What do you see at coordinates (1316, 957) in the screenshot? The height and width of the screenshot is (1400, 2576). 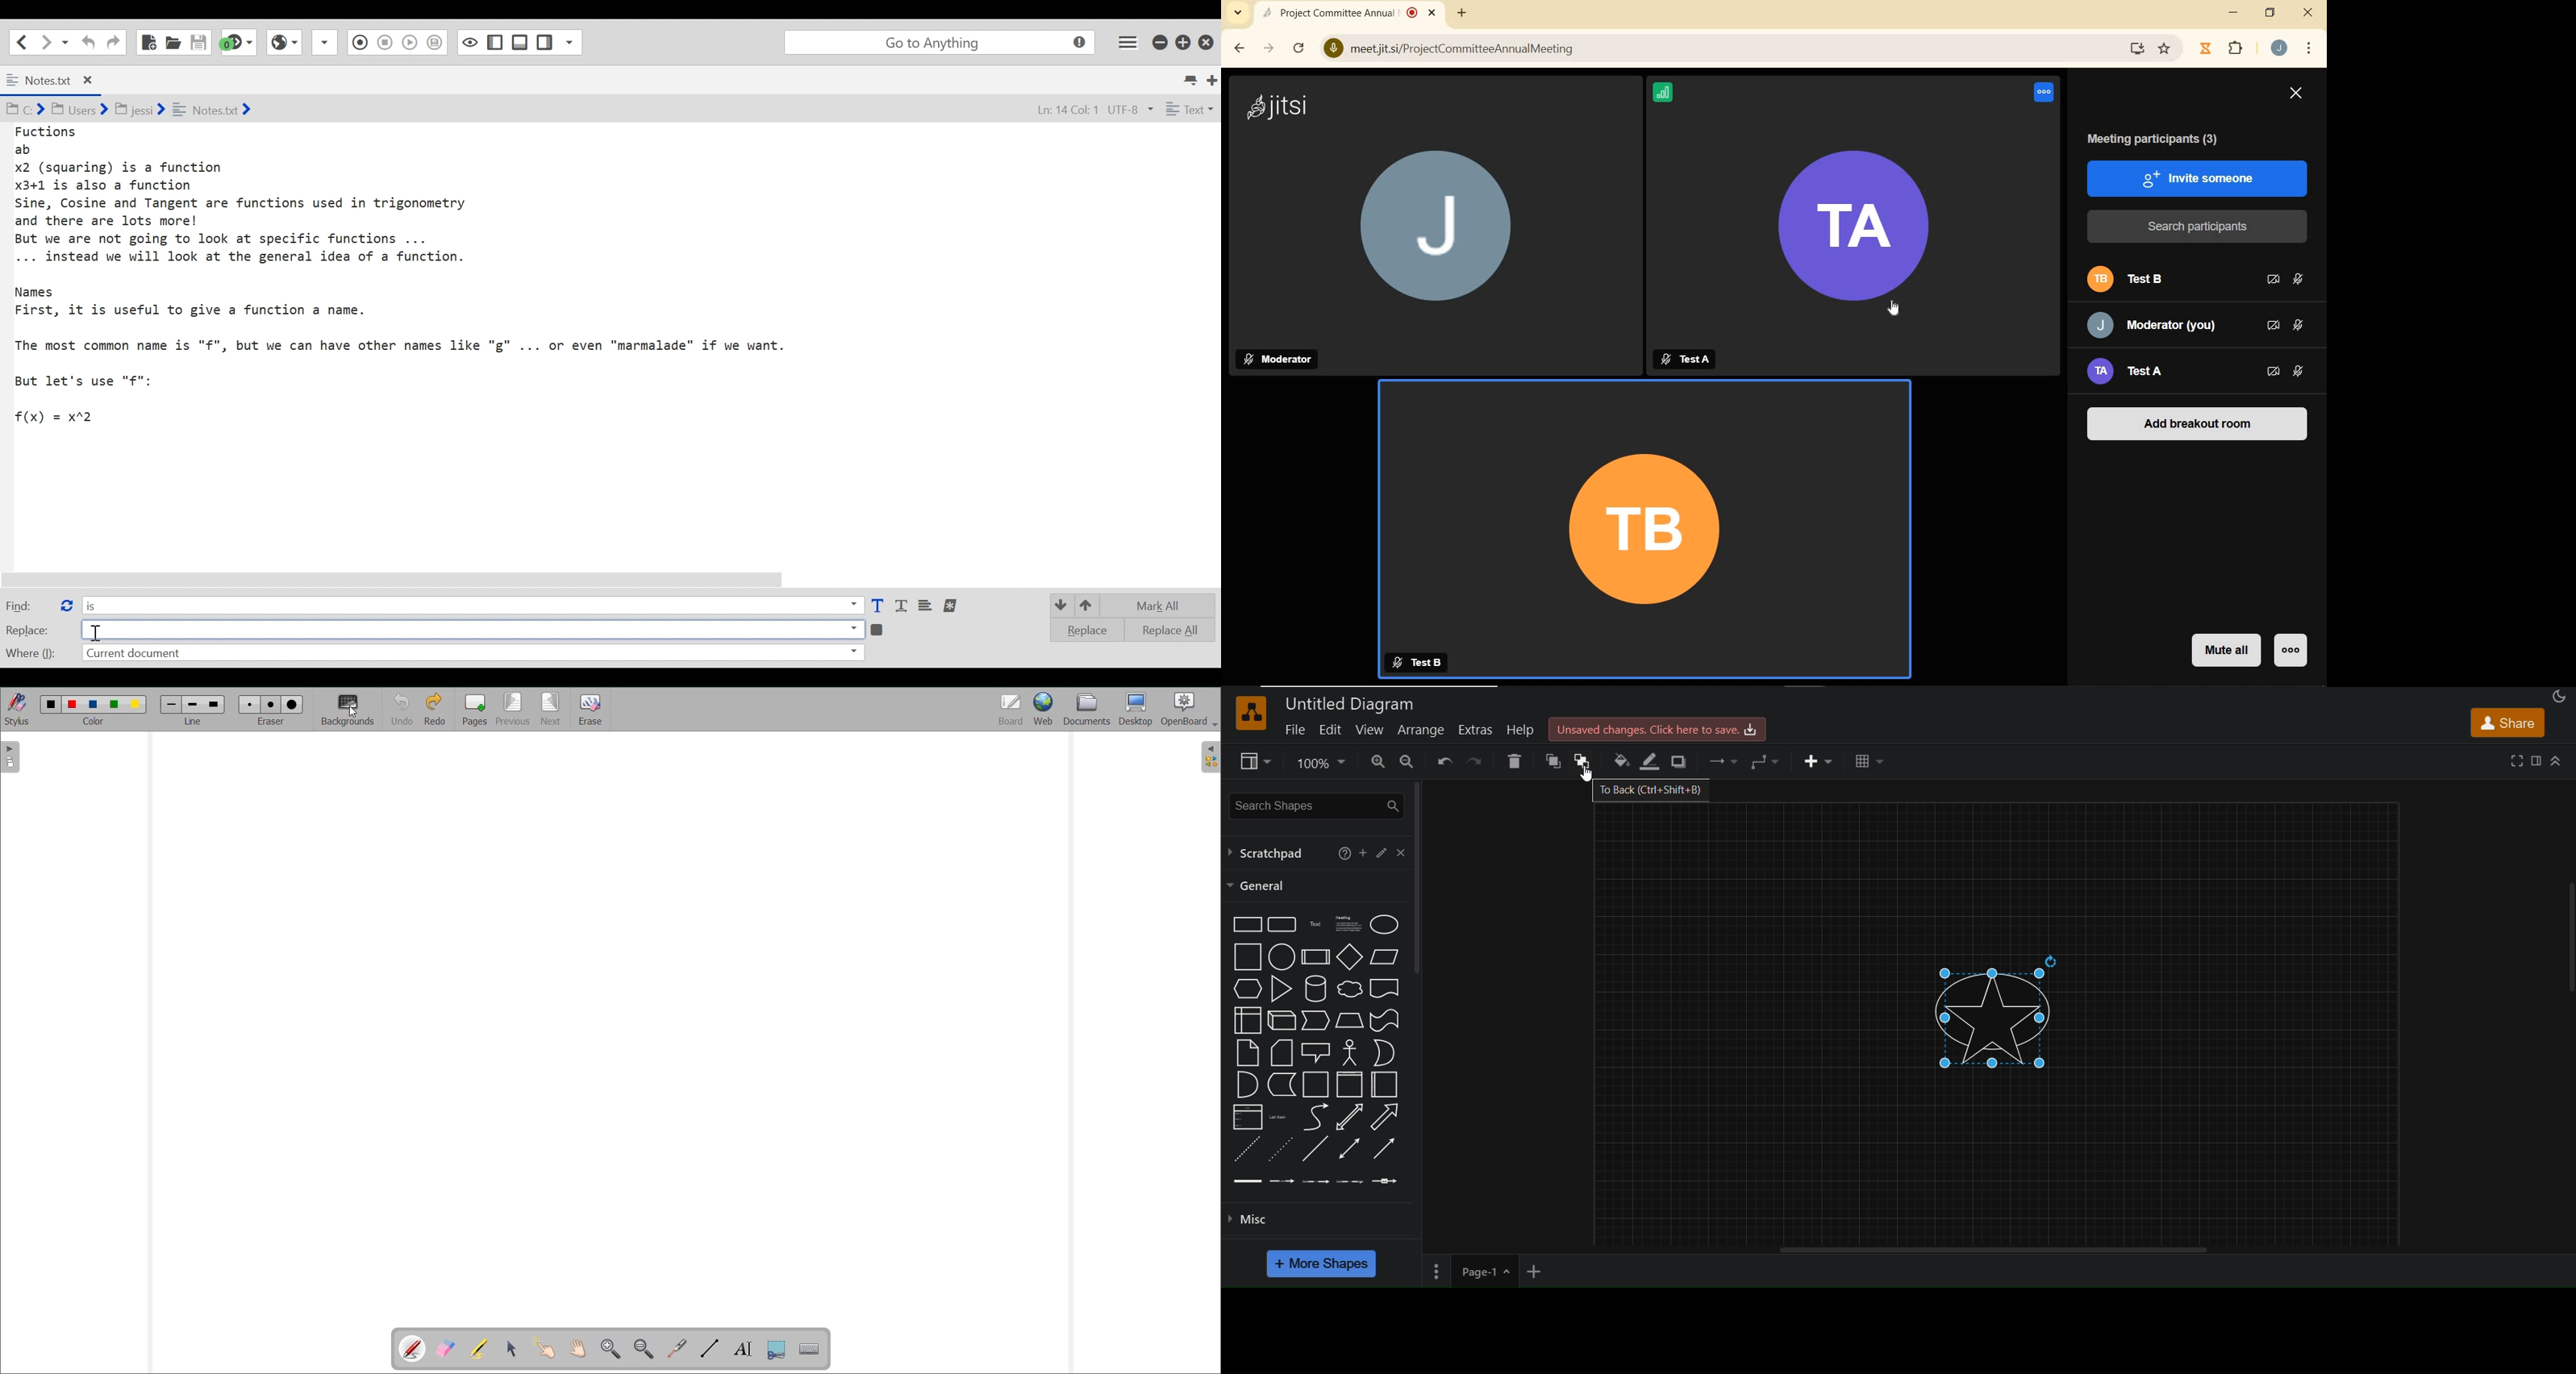 I see `process` at bounding box center [1316, 957].